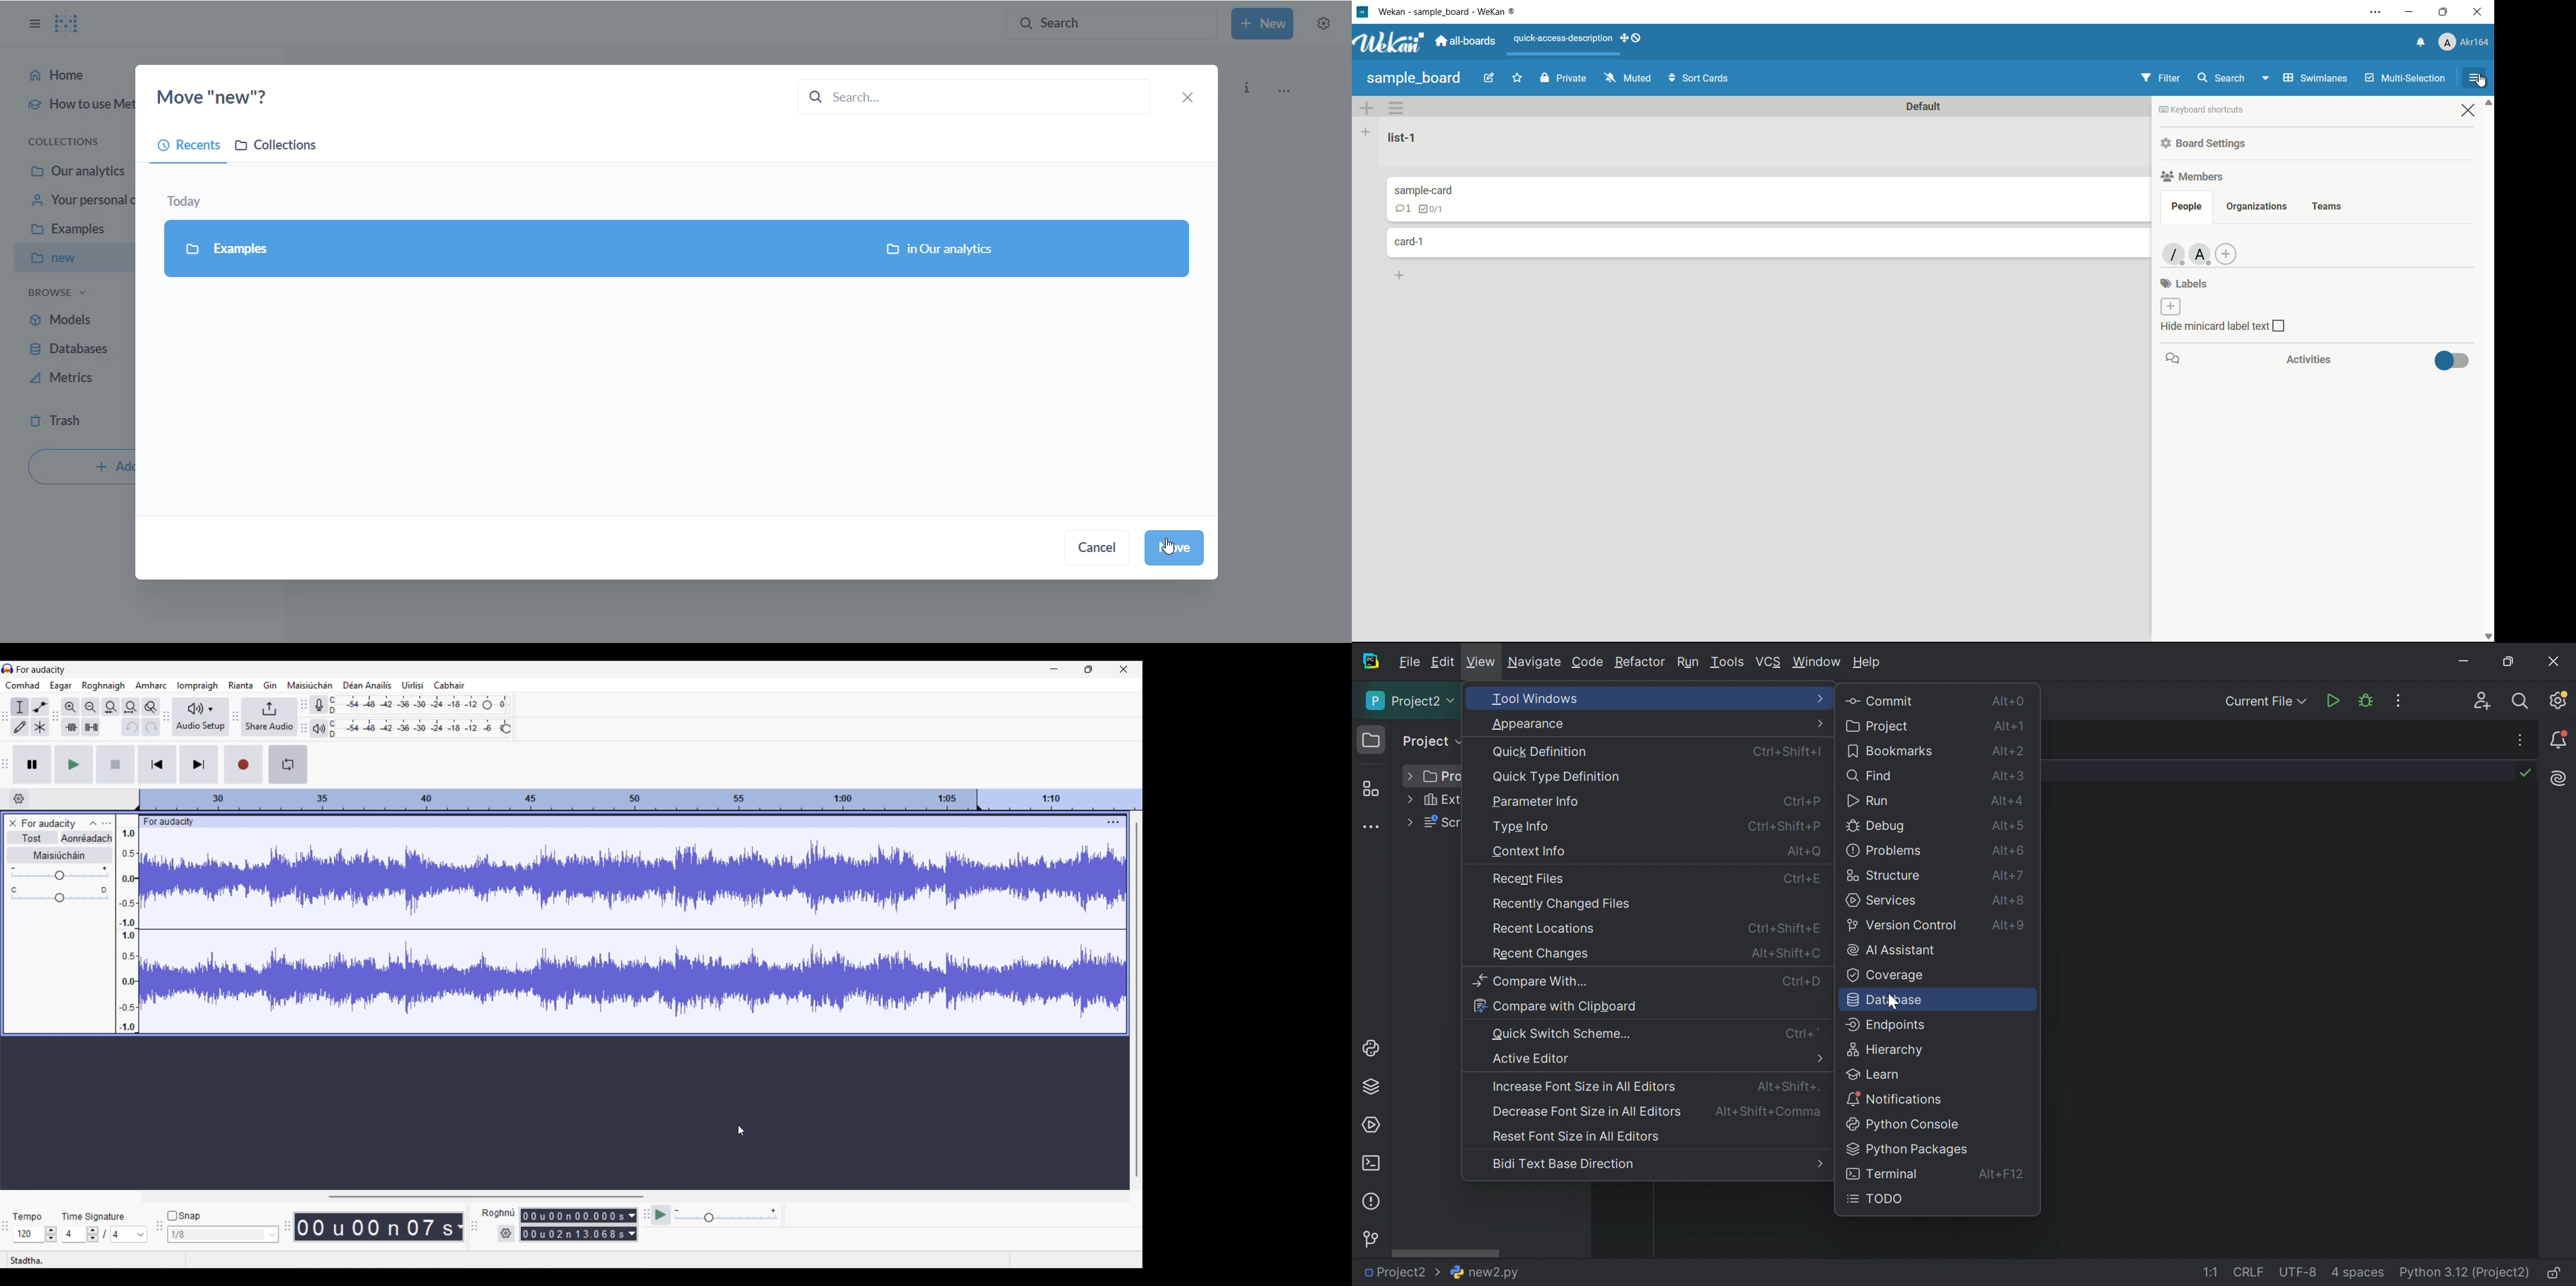  Describe the element at coordinates (93, 823) in the screenshot. I see `Collapse ` at that location.